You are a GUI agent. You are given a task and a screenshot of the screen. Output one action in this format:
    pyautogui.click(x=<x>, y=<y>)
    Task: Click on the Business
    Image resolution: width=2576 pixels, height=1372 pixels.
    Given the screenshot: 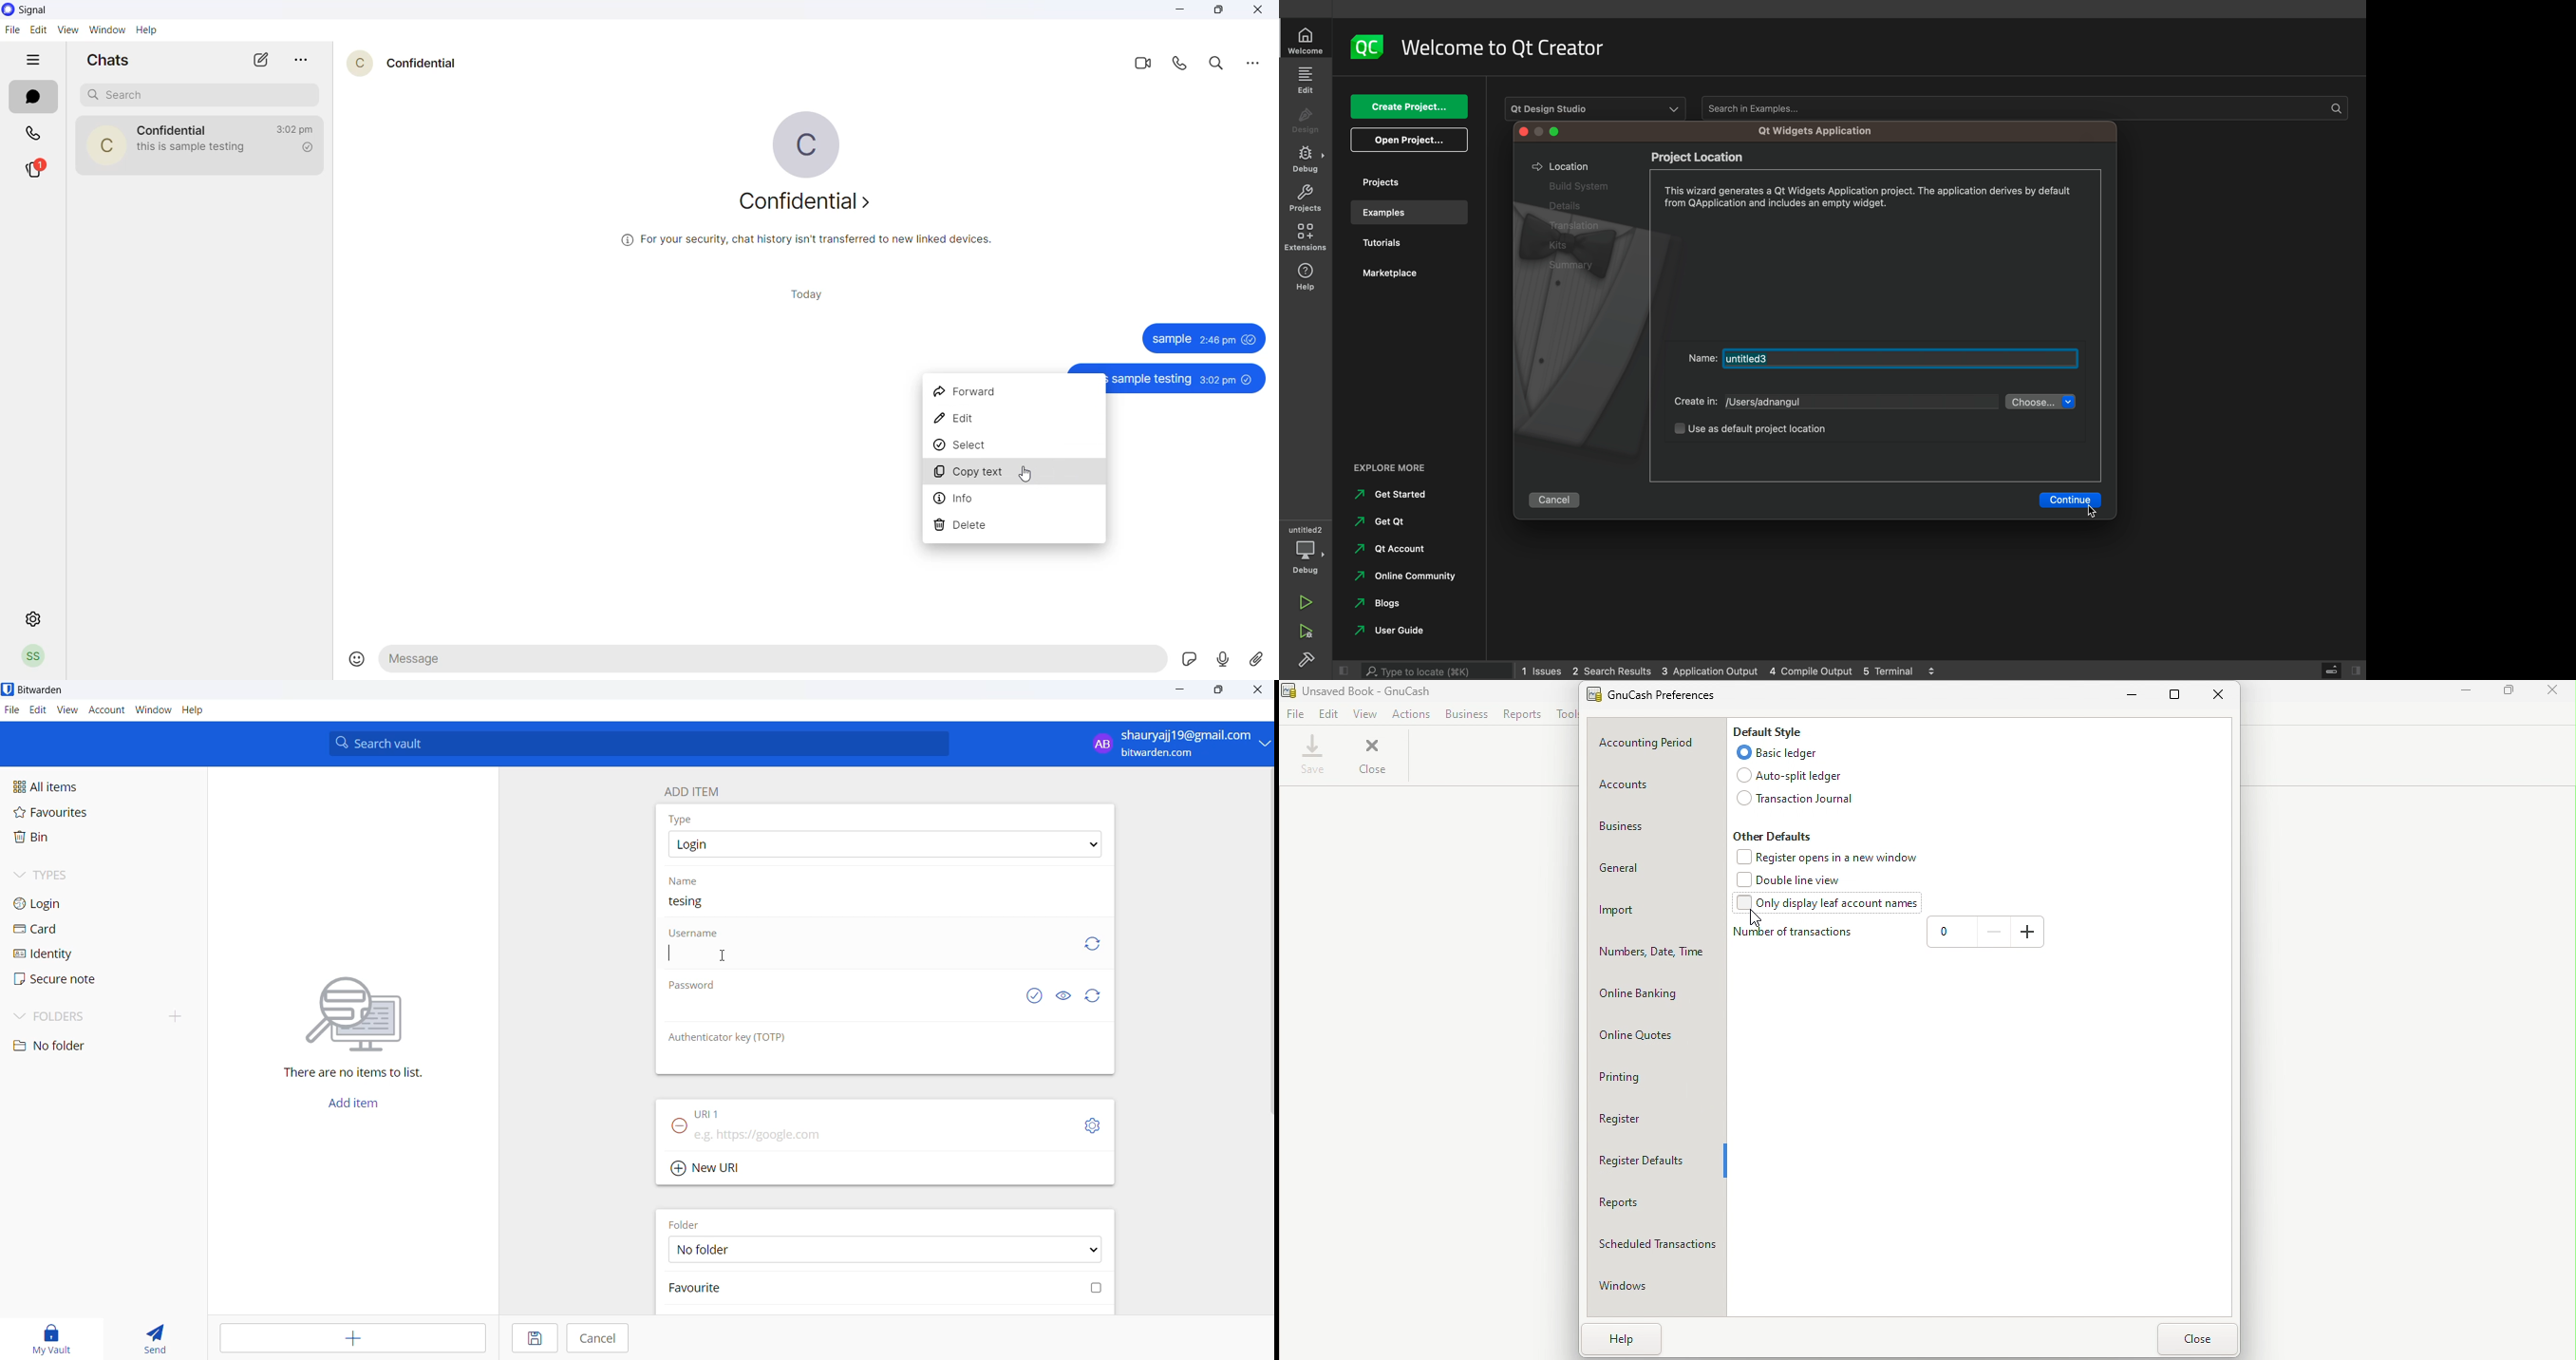 What is the action you would take?
    pyautogui.click(x=1661, y=829)
    